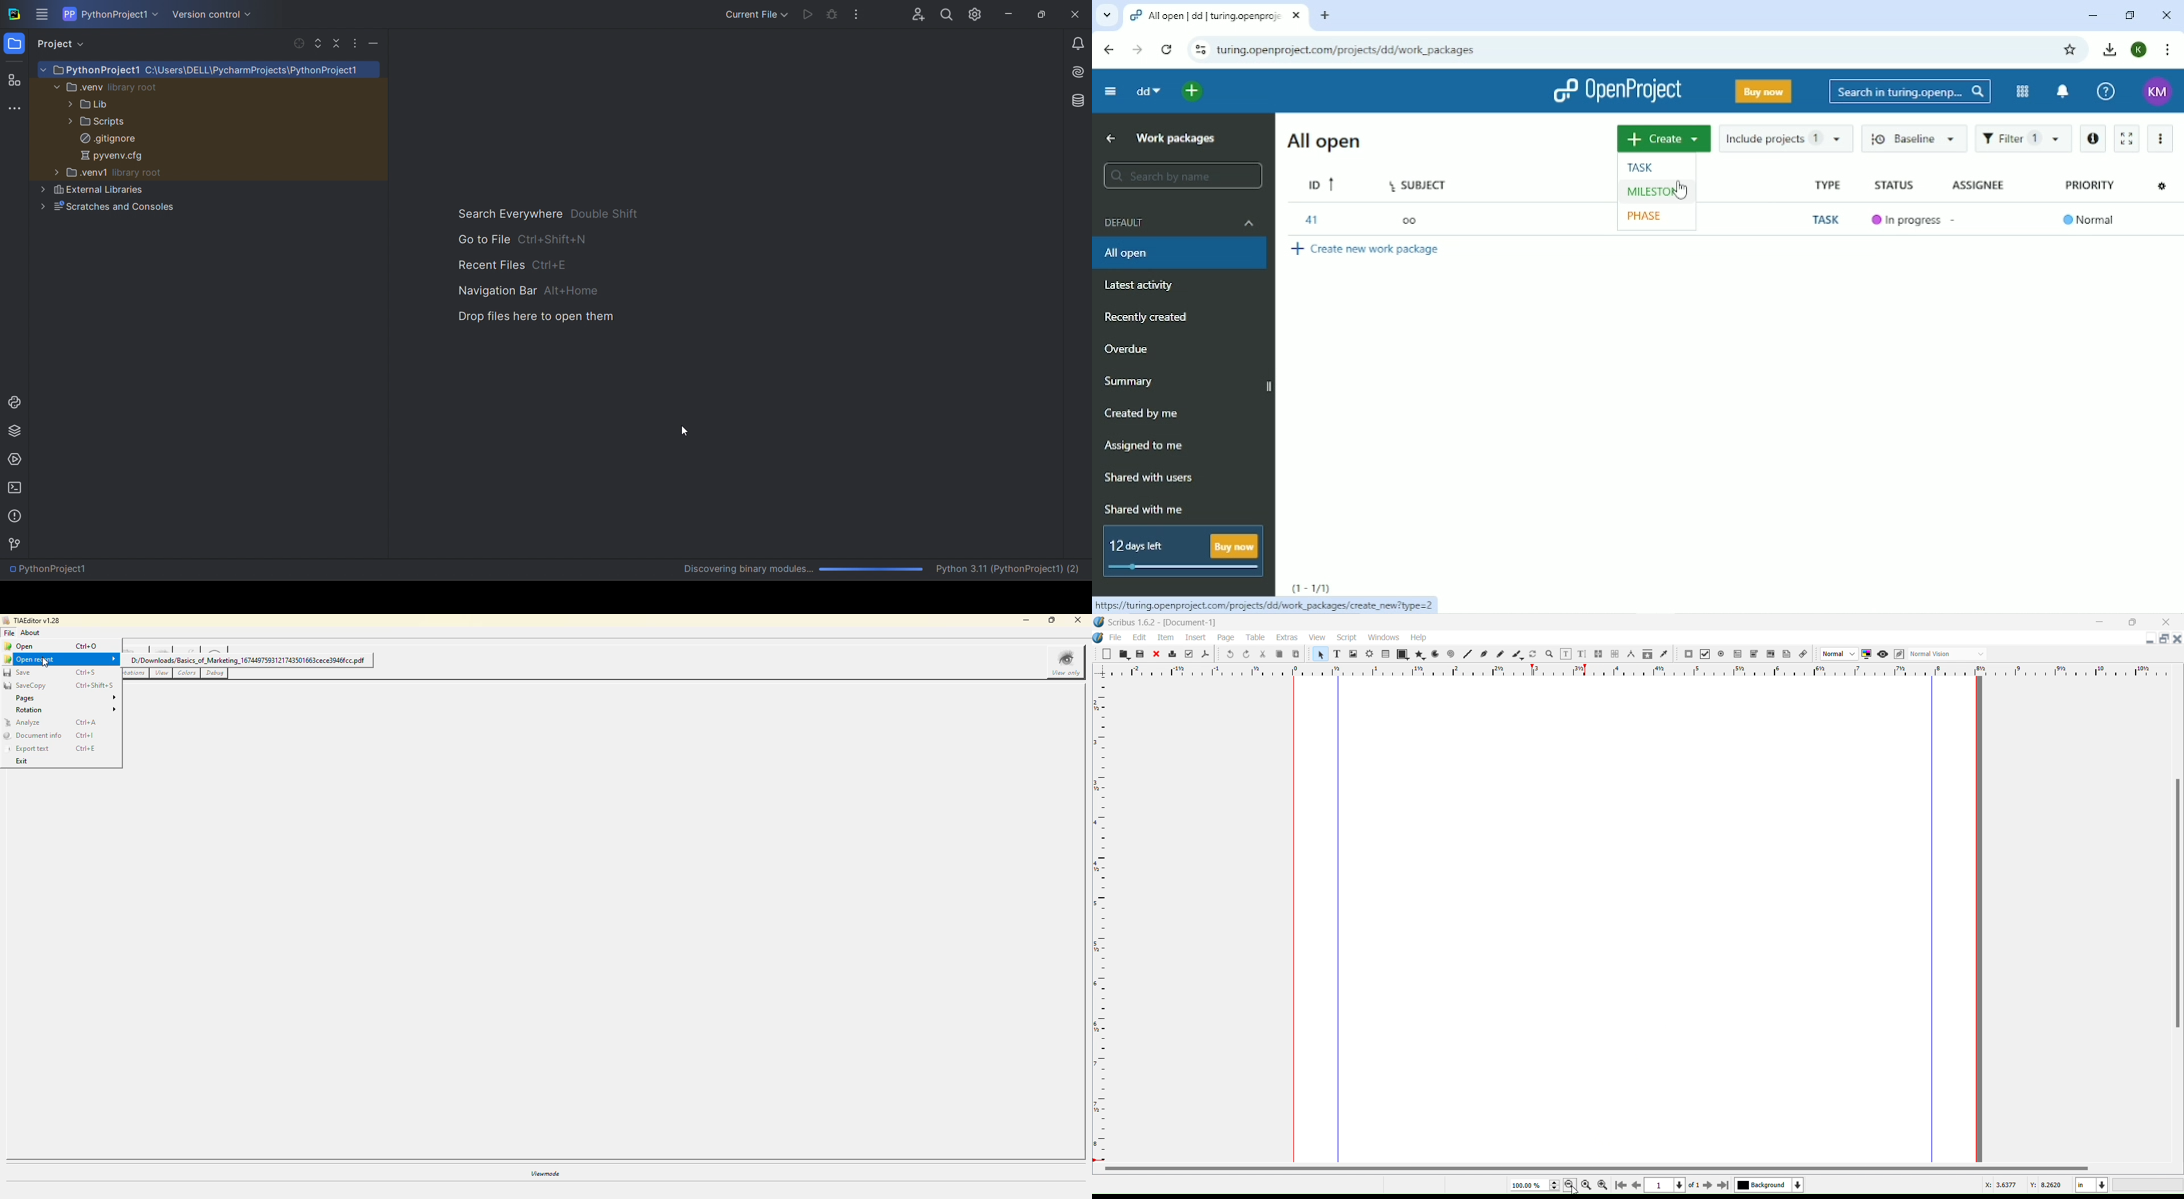 The height and width of the screenshot is (1204, 2184). Describe the element at coordinates (1647, 654) in the screenshot. I see `Copy Item Properties` at that location.